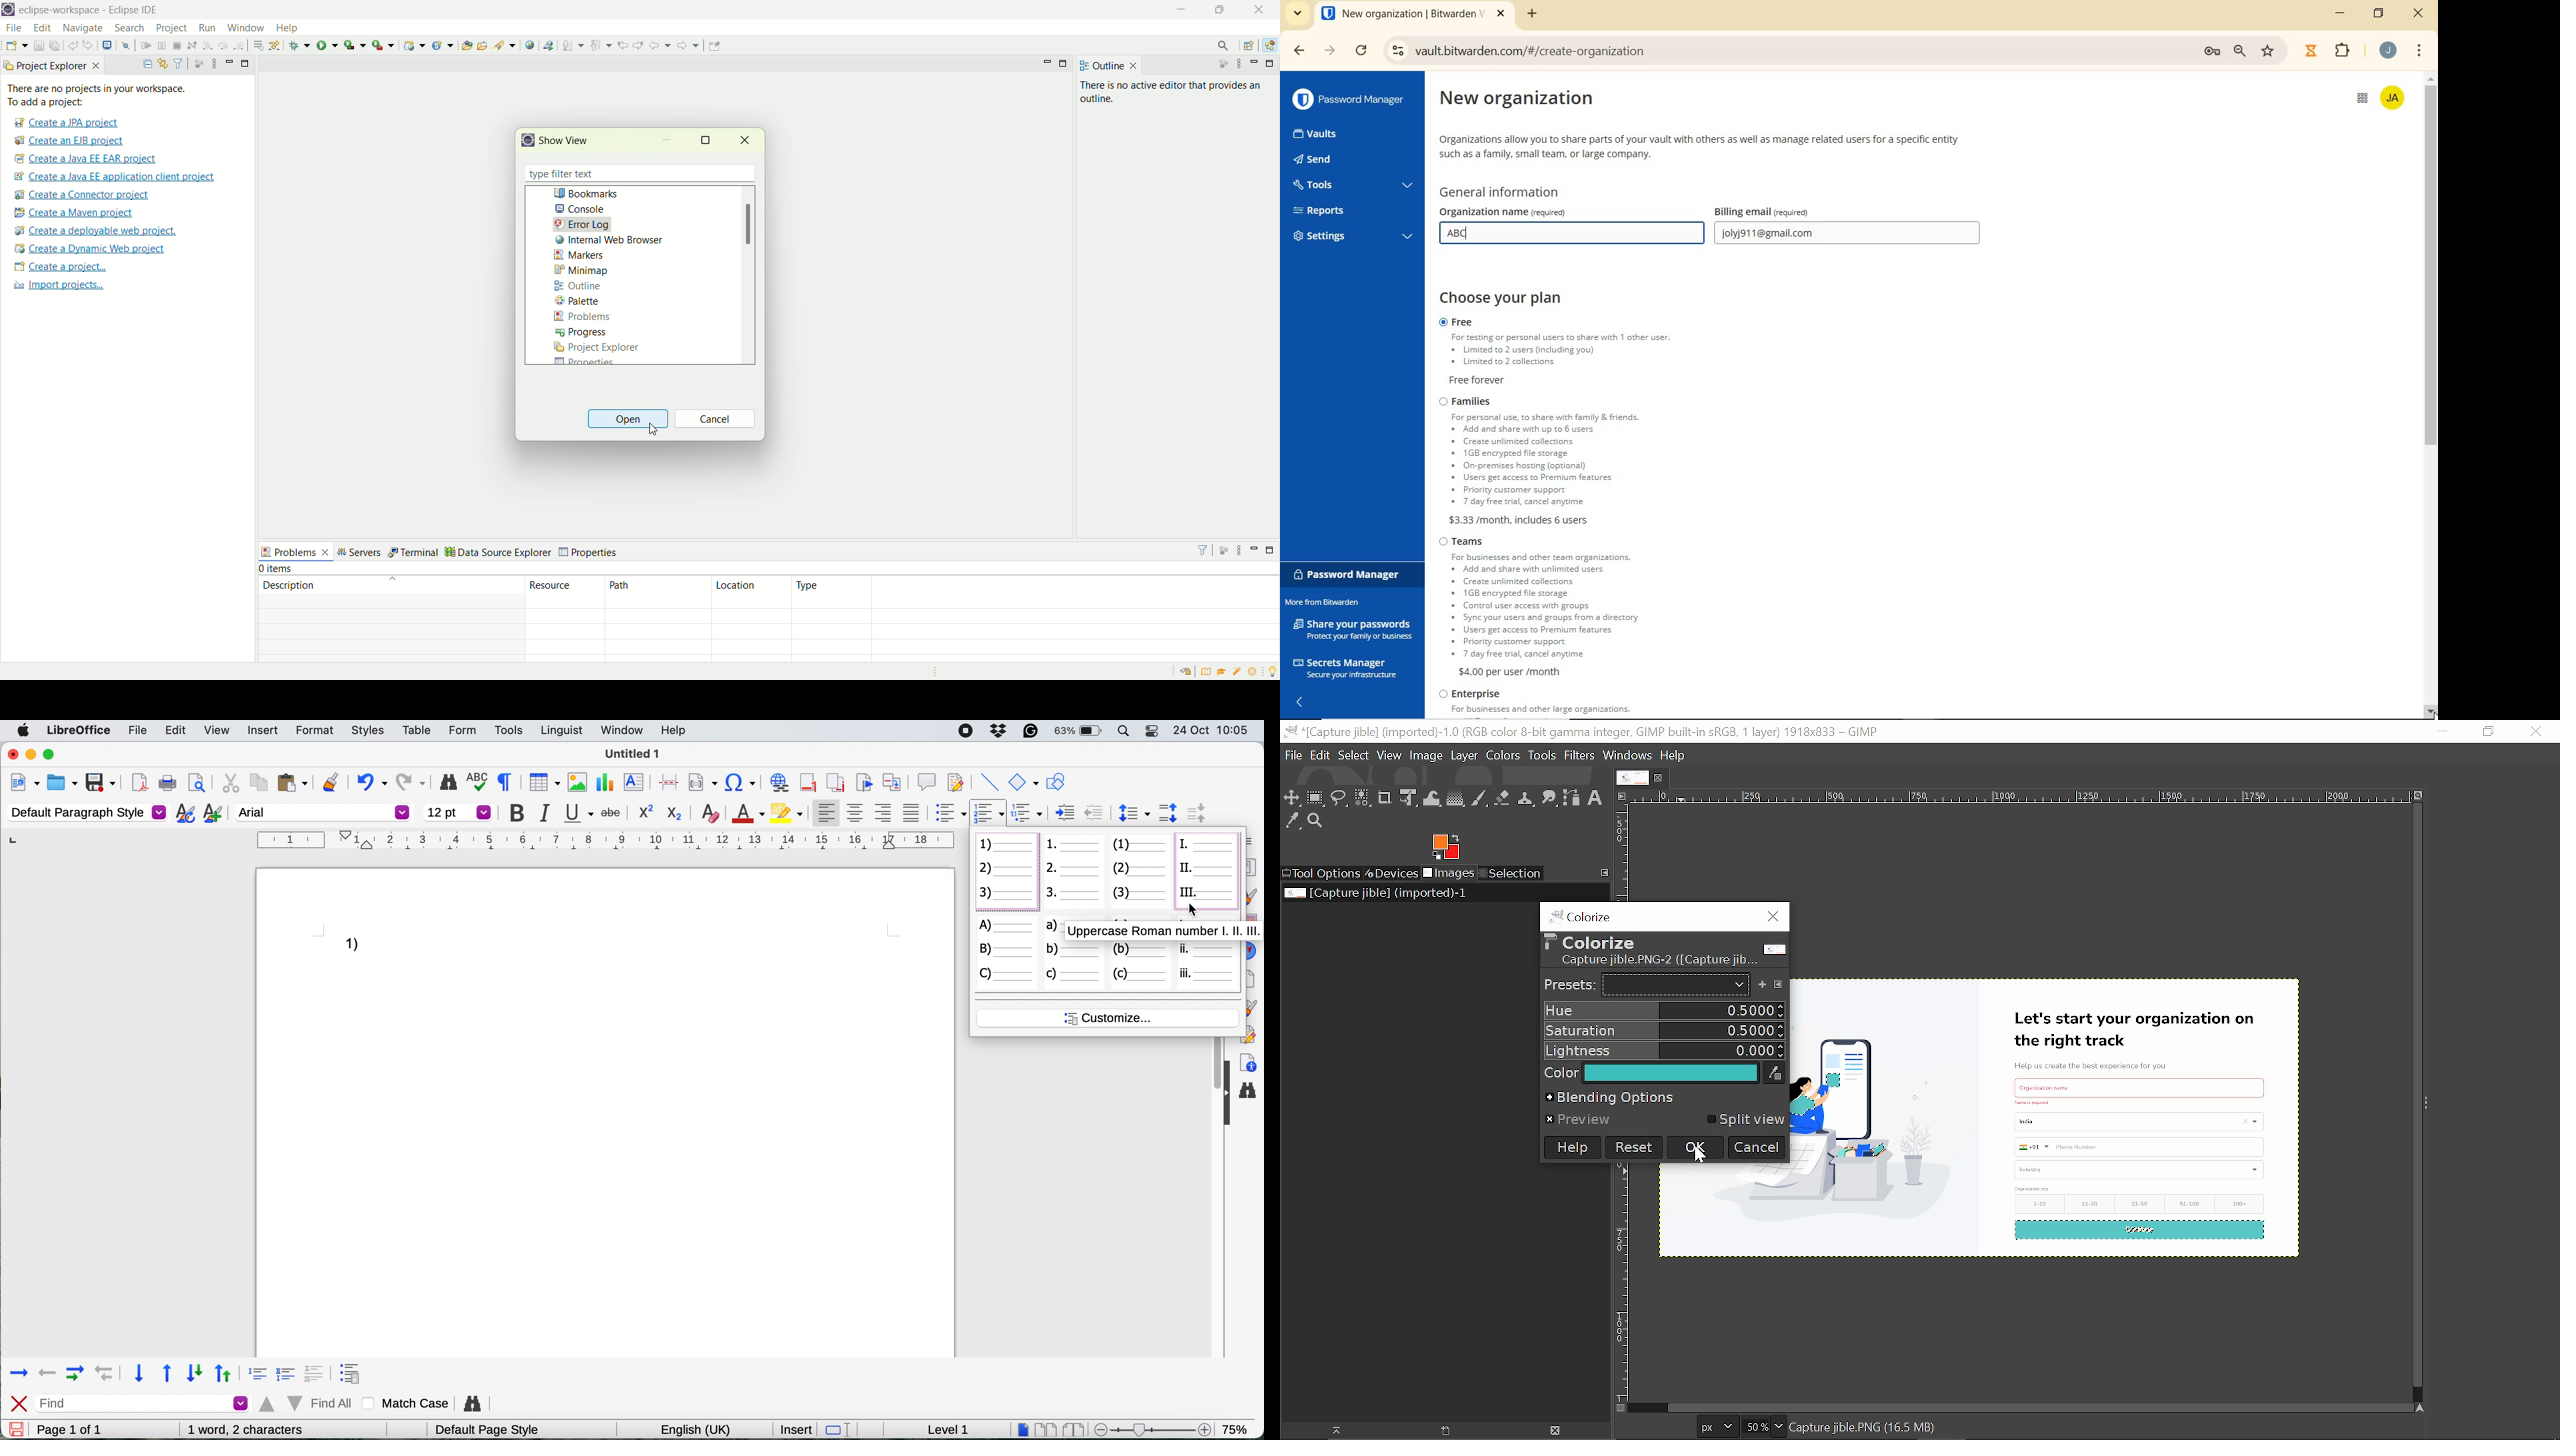 The width and height of the screenshot is (2576, 1456). What do you see at coordinates (1582, 732) in the screenshot?
I see `Current window` at bounding box center [1582, 732].